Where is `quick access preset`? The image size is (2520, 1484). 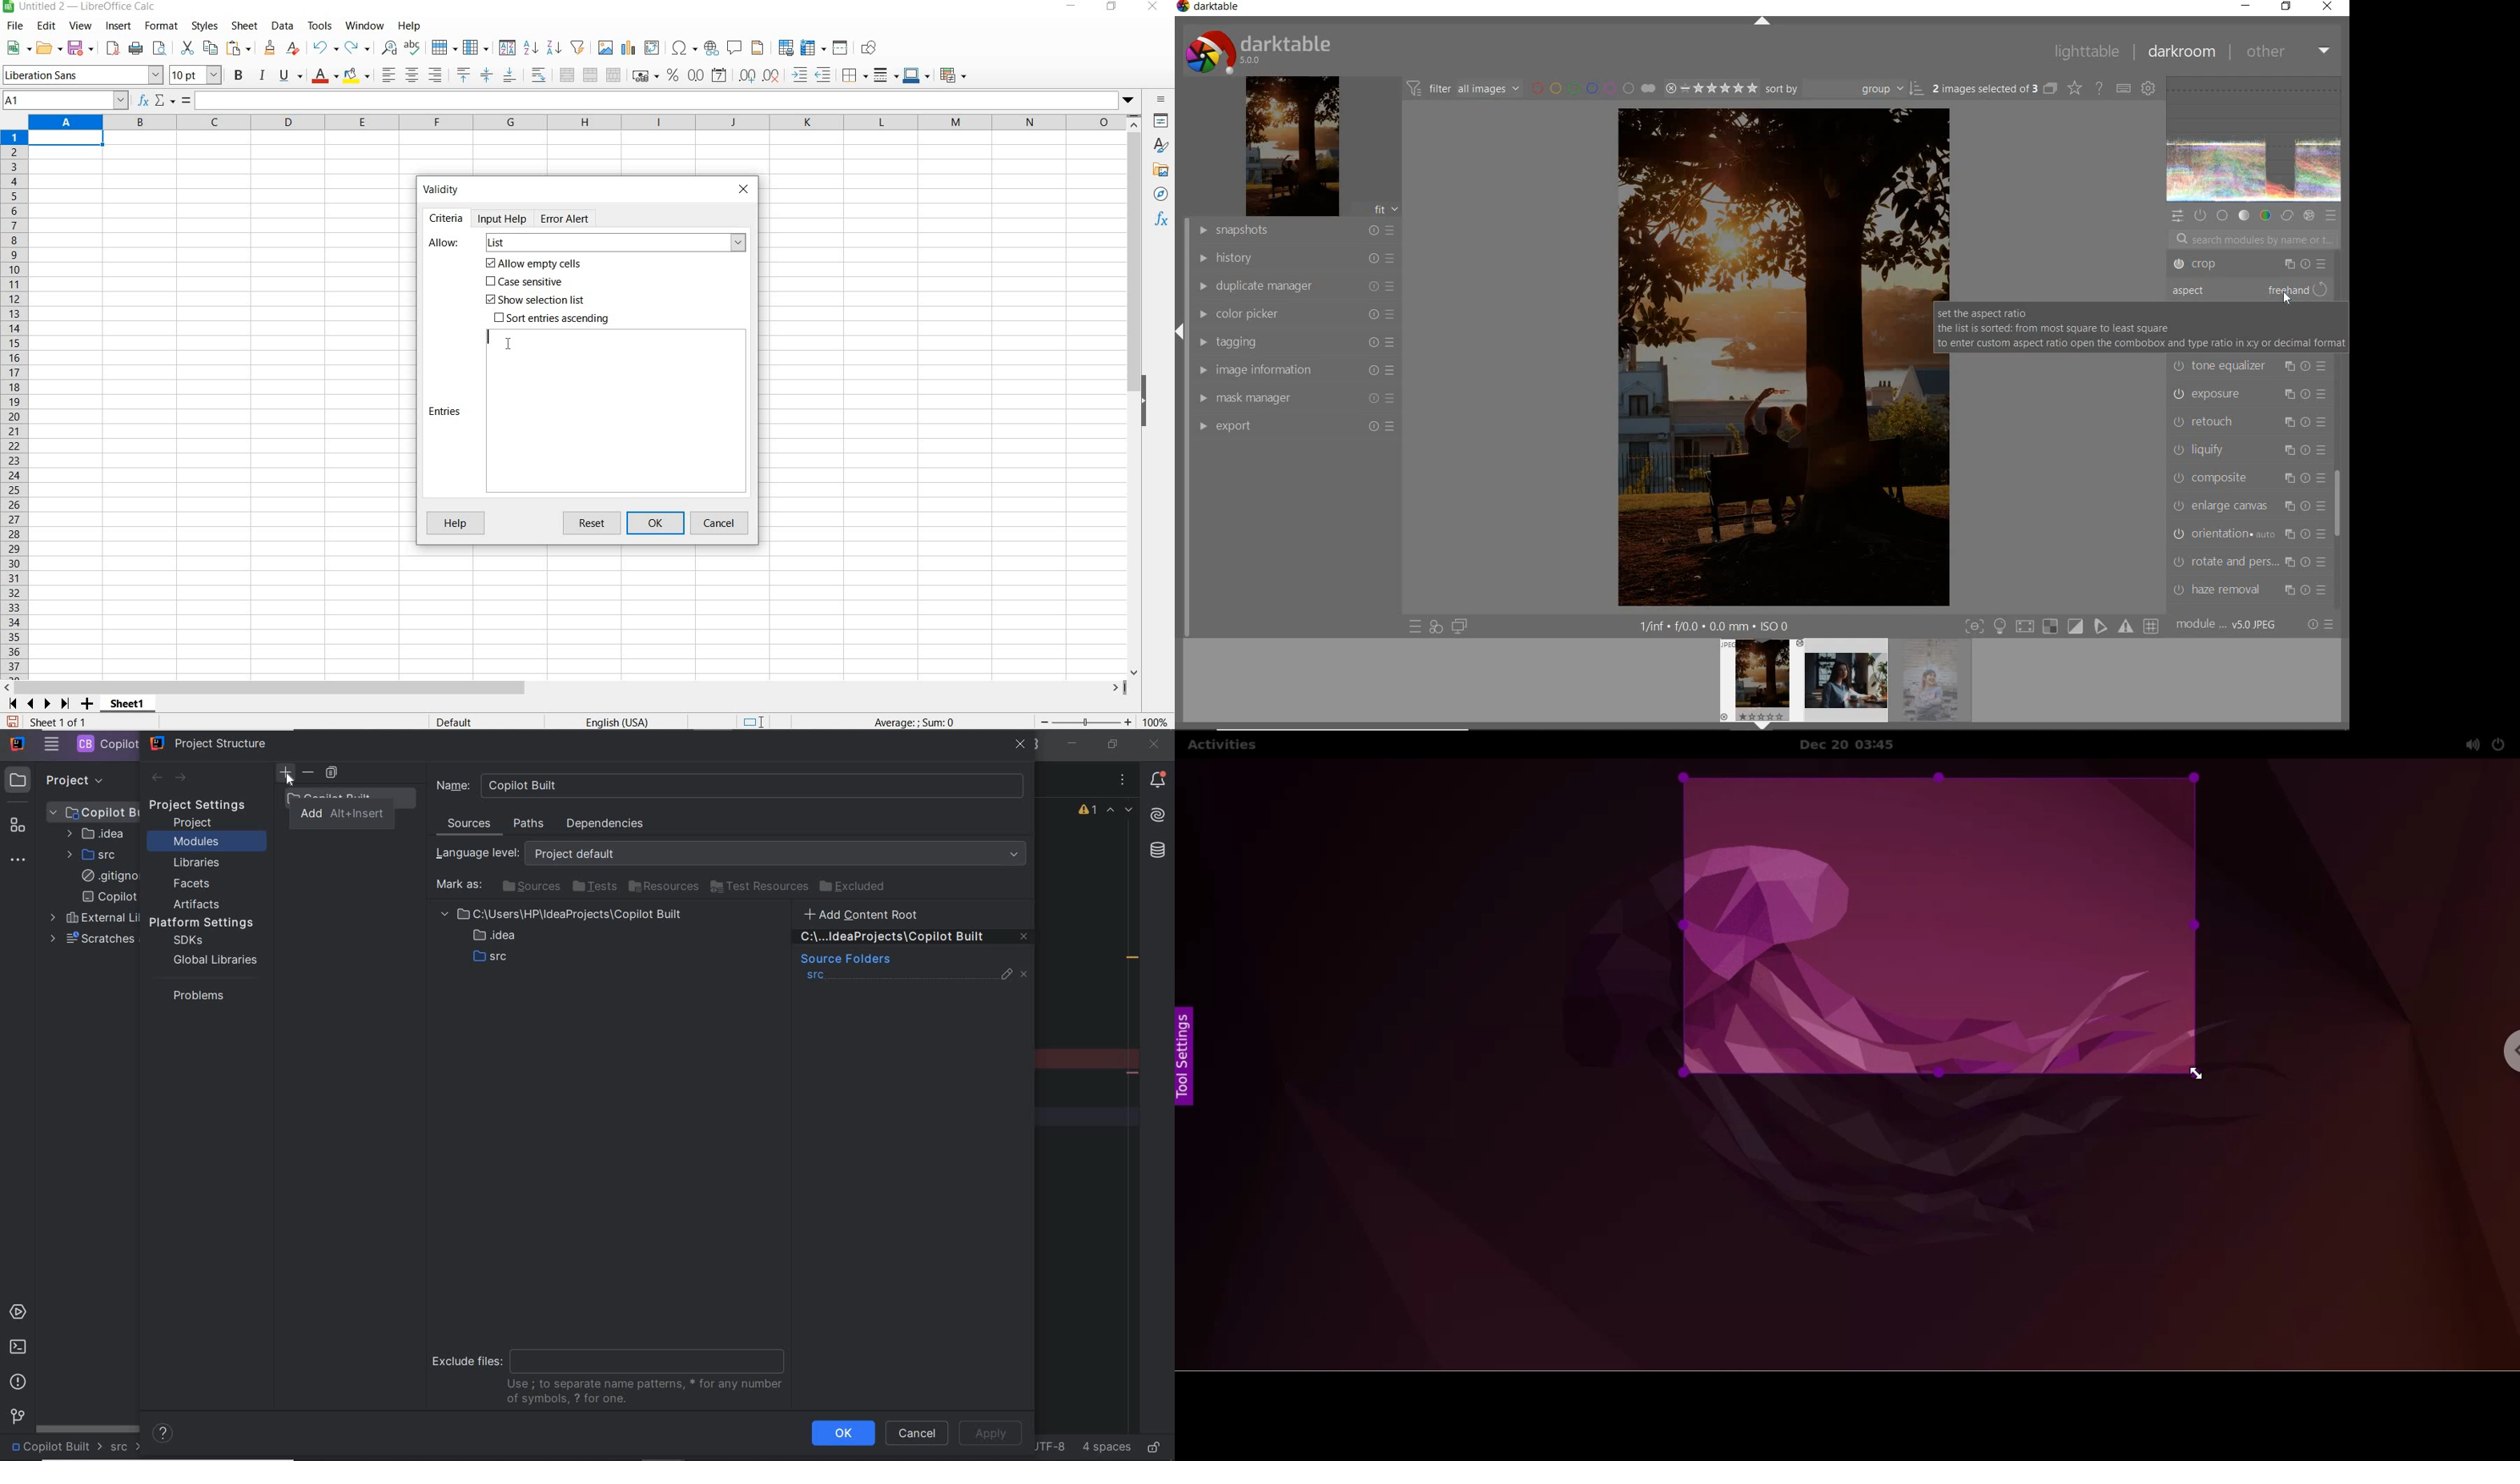
quick access preset is located at coordinates (1415, 628).